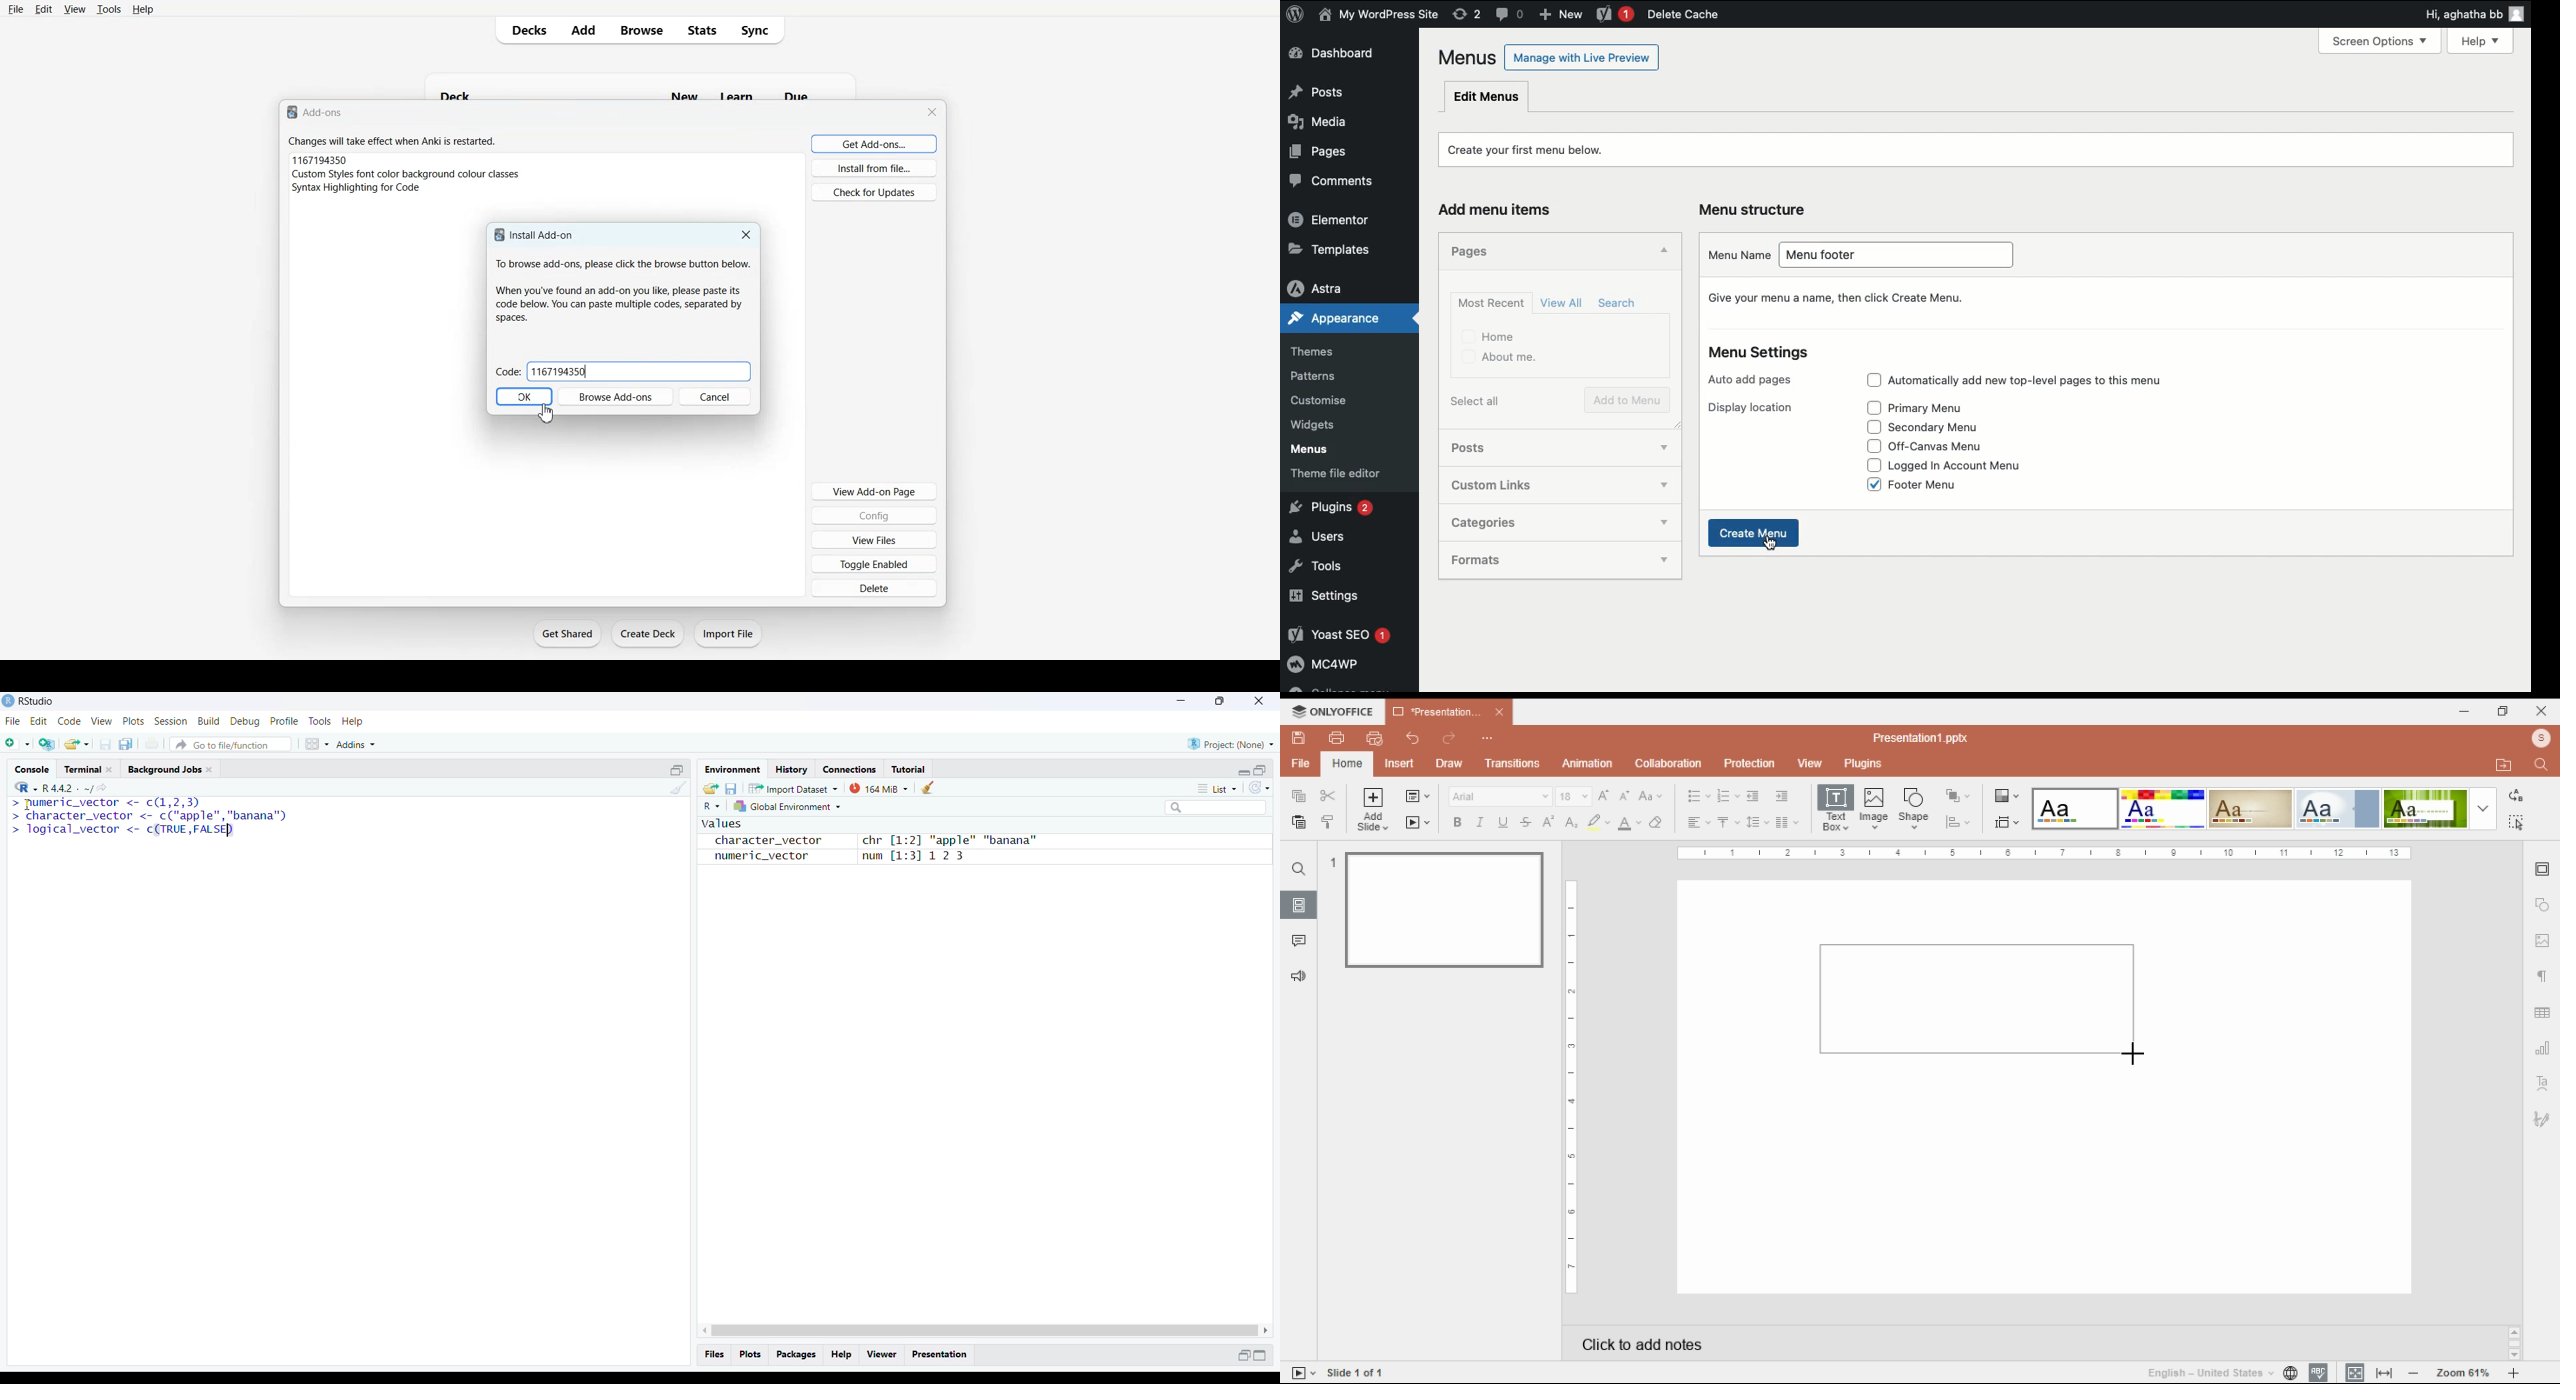 Image resolution: width=2576 pixels, height=1400 pixels. Describe the element at coordinates (68, 721) in the screenshot. I see `Code` at that location.